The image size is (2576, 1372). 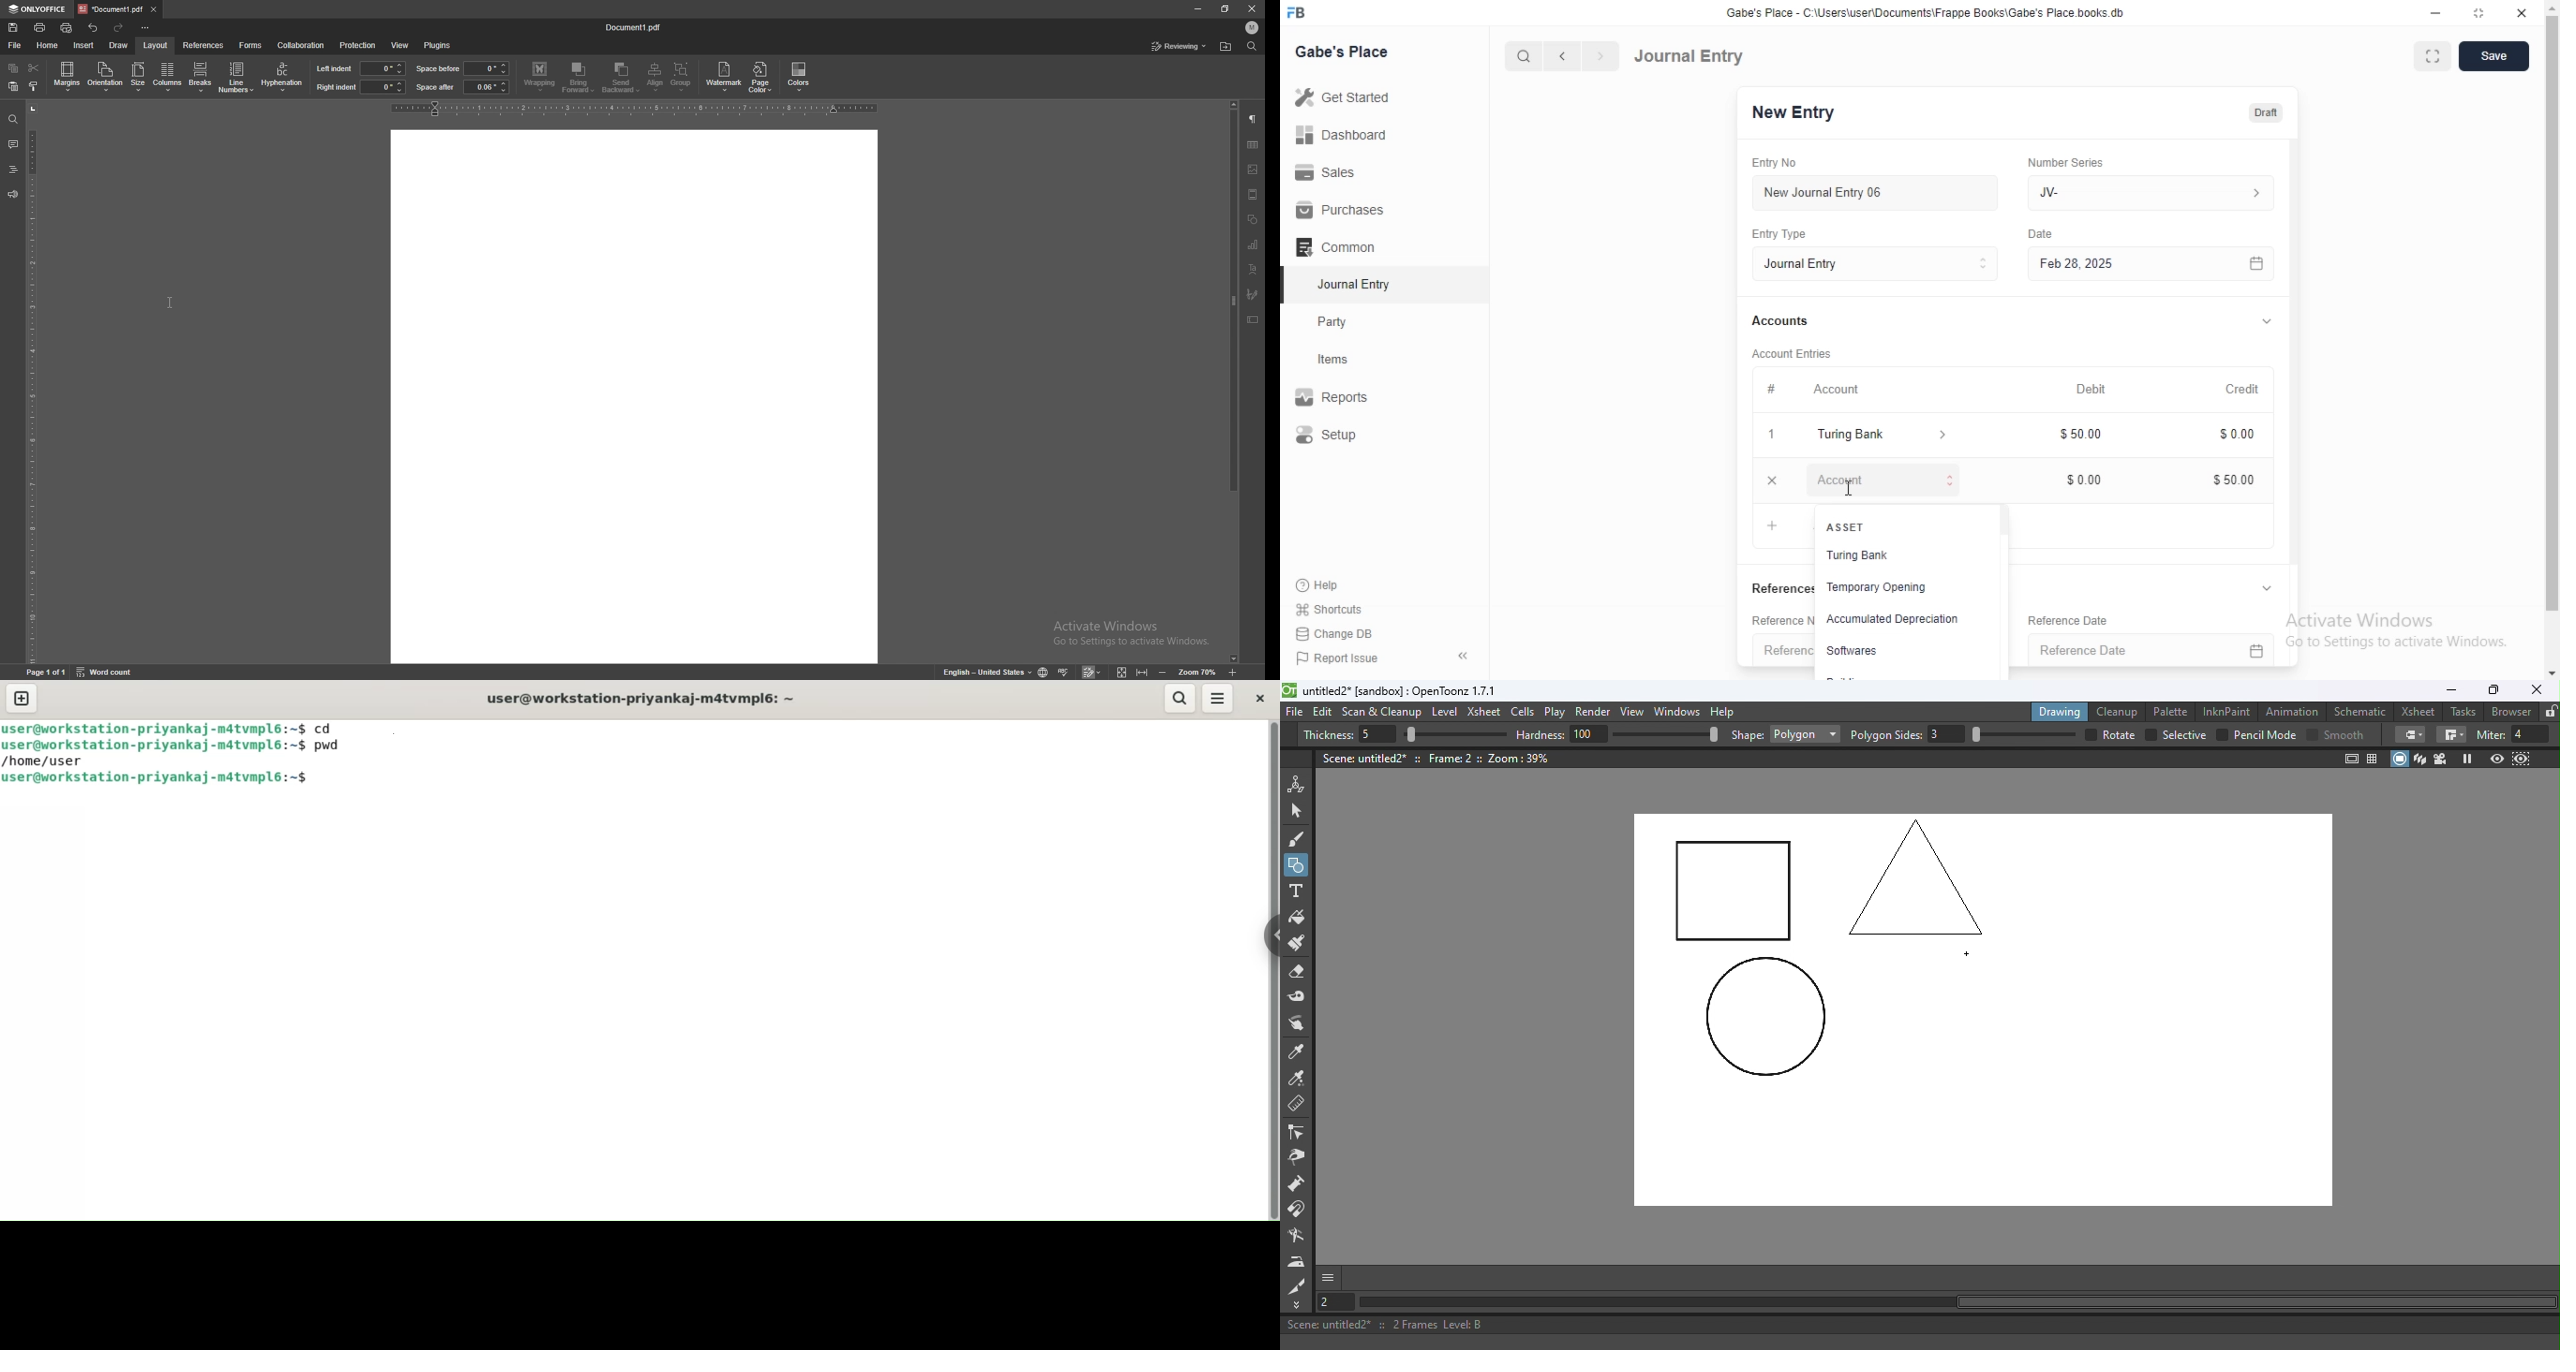 What do you see at coordinates (1777, 480) in the screenshot?
I see `close` at bounding box center [1777, 480].